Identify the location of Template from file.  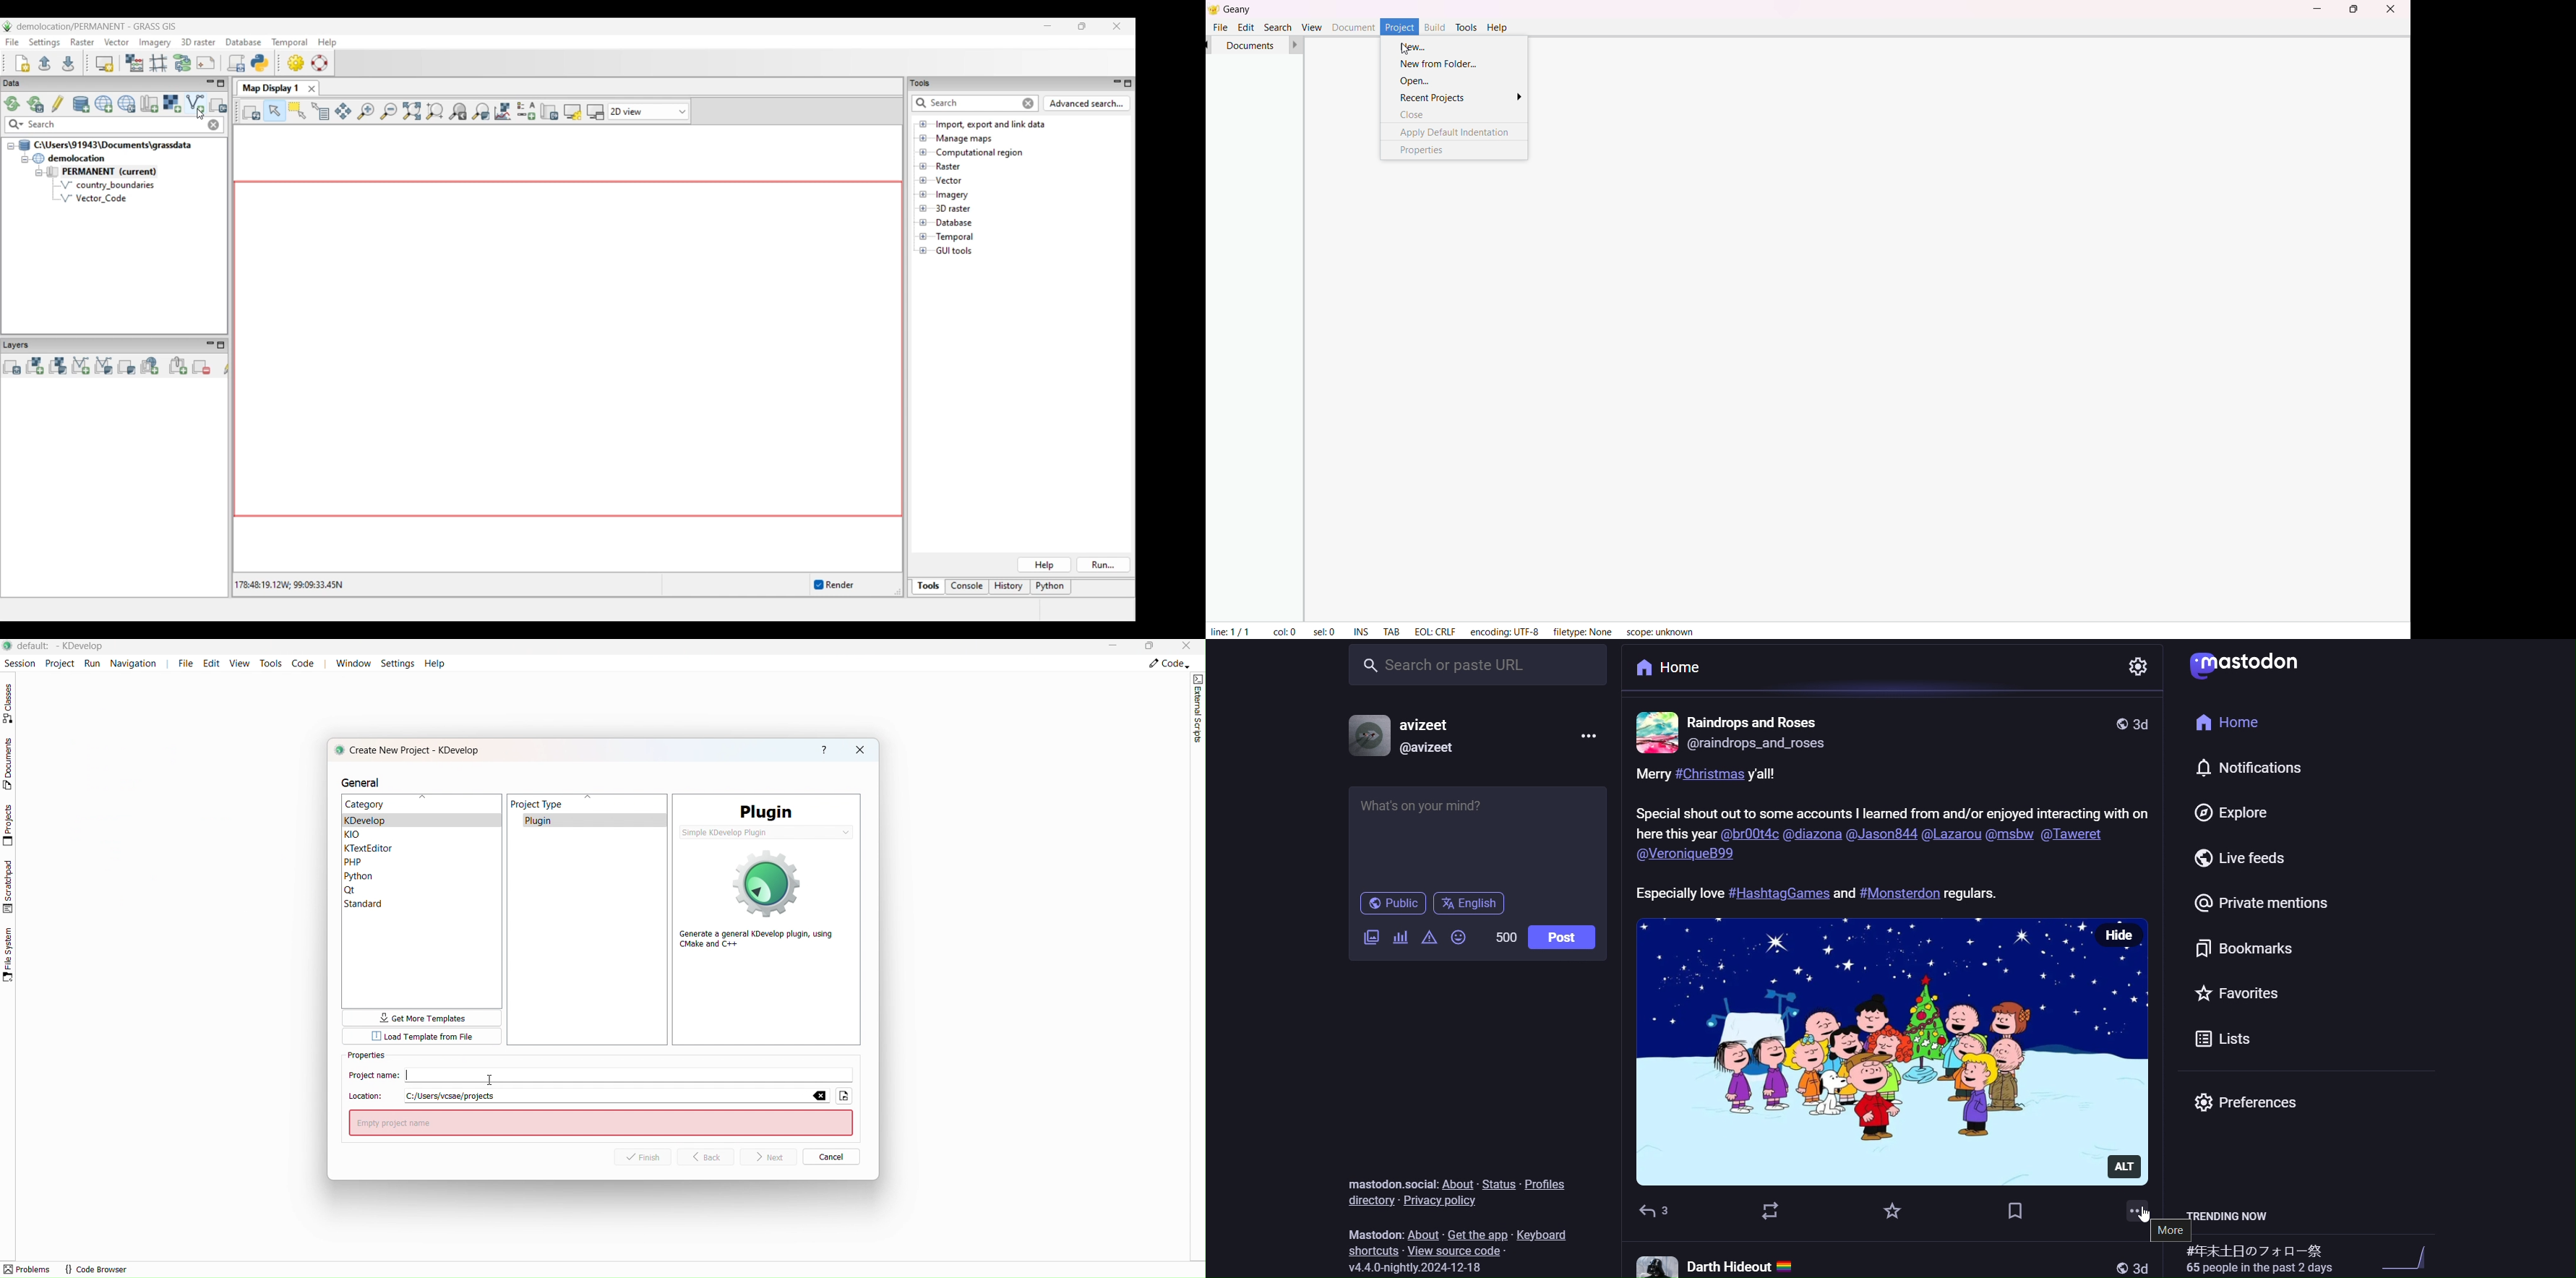
(422, 1036).